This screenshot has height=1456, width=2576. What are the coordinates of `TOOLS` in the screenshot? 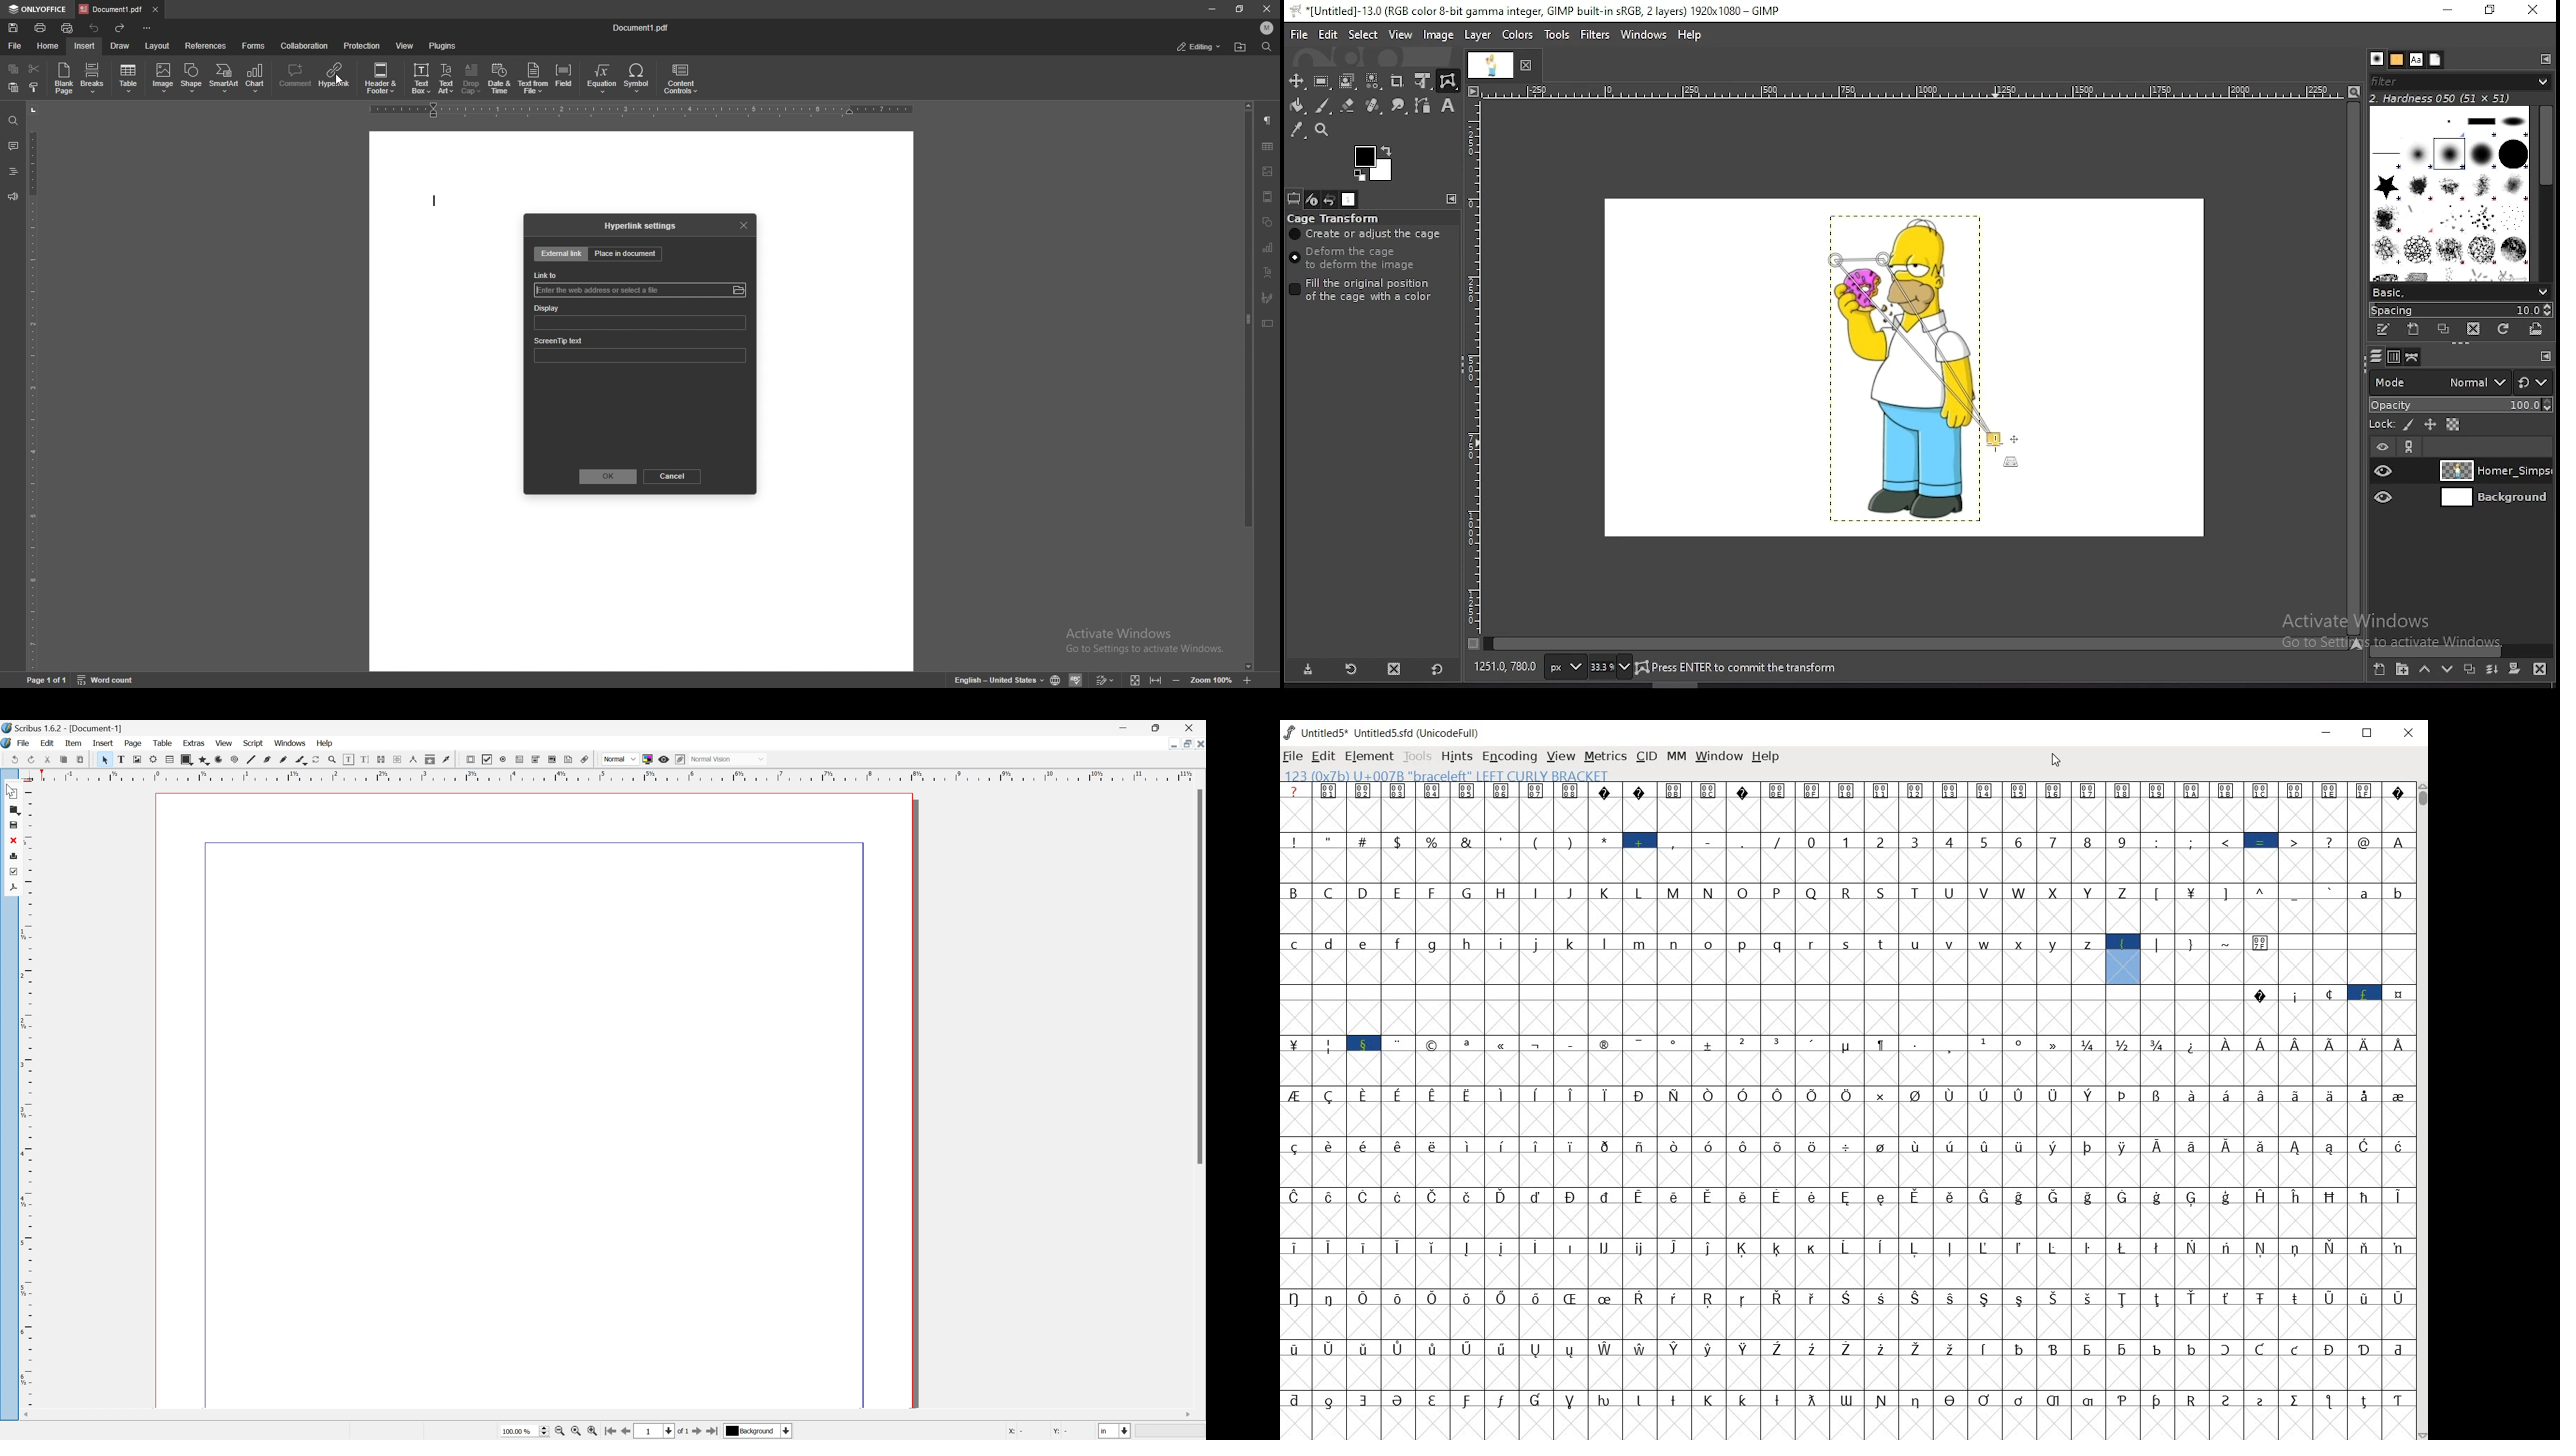 It's located at (1416, 757).